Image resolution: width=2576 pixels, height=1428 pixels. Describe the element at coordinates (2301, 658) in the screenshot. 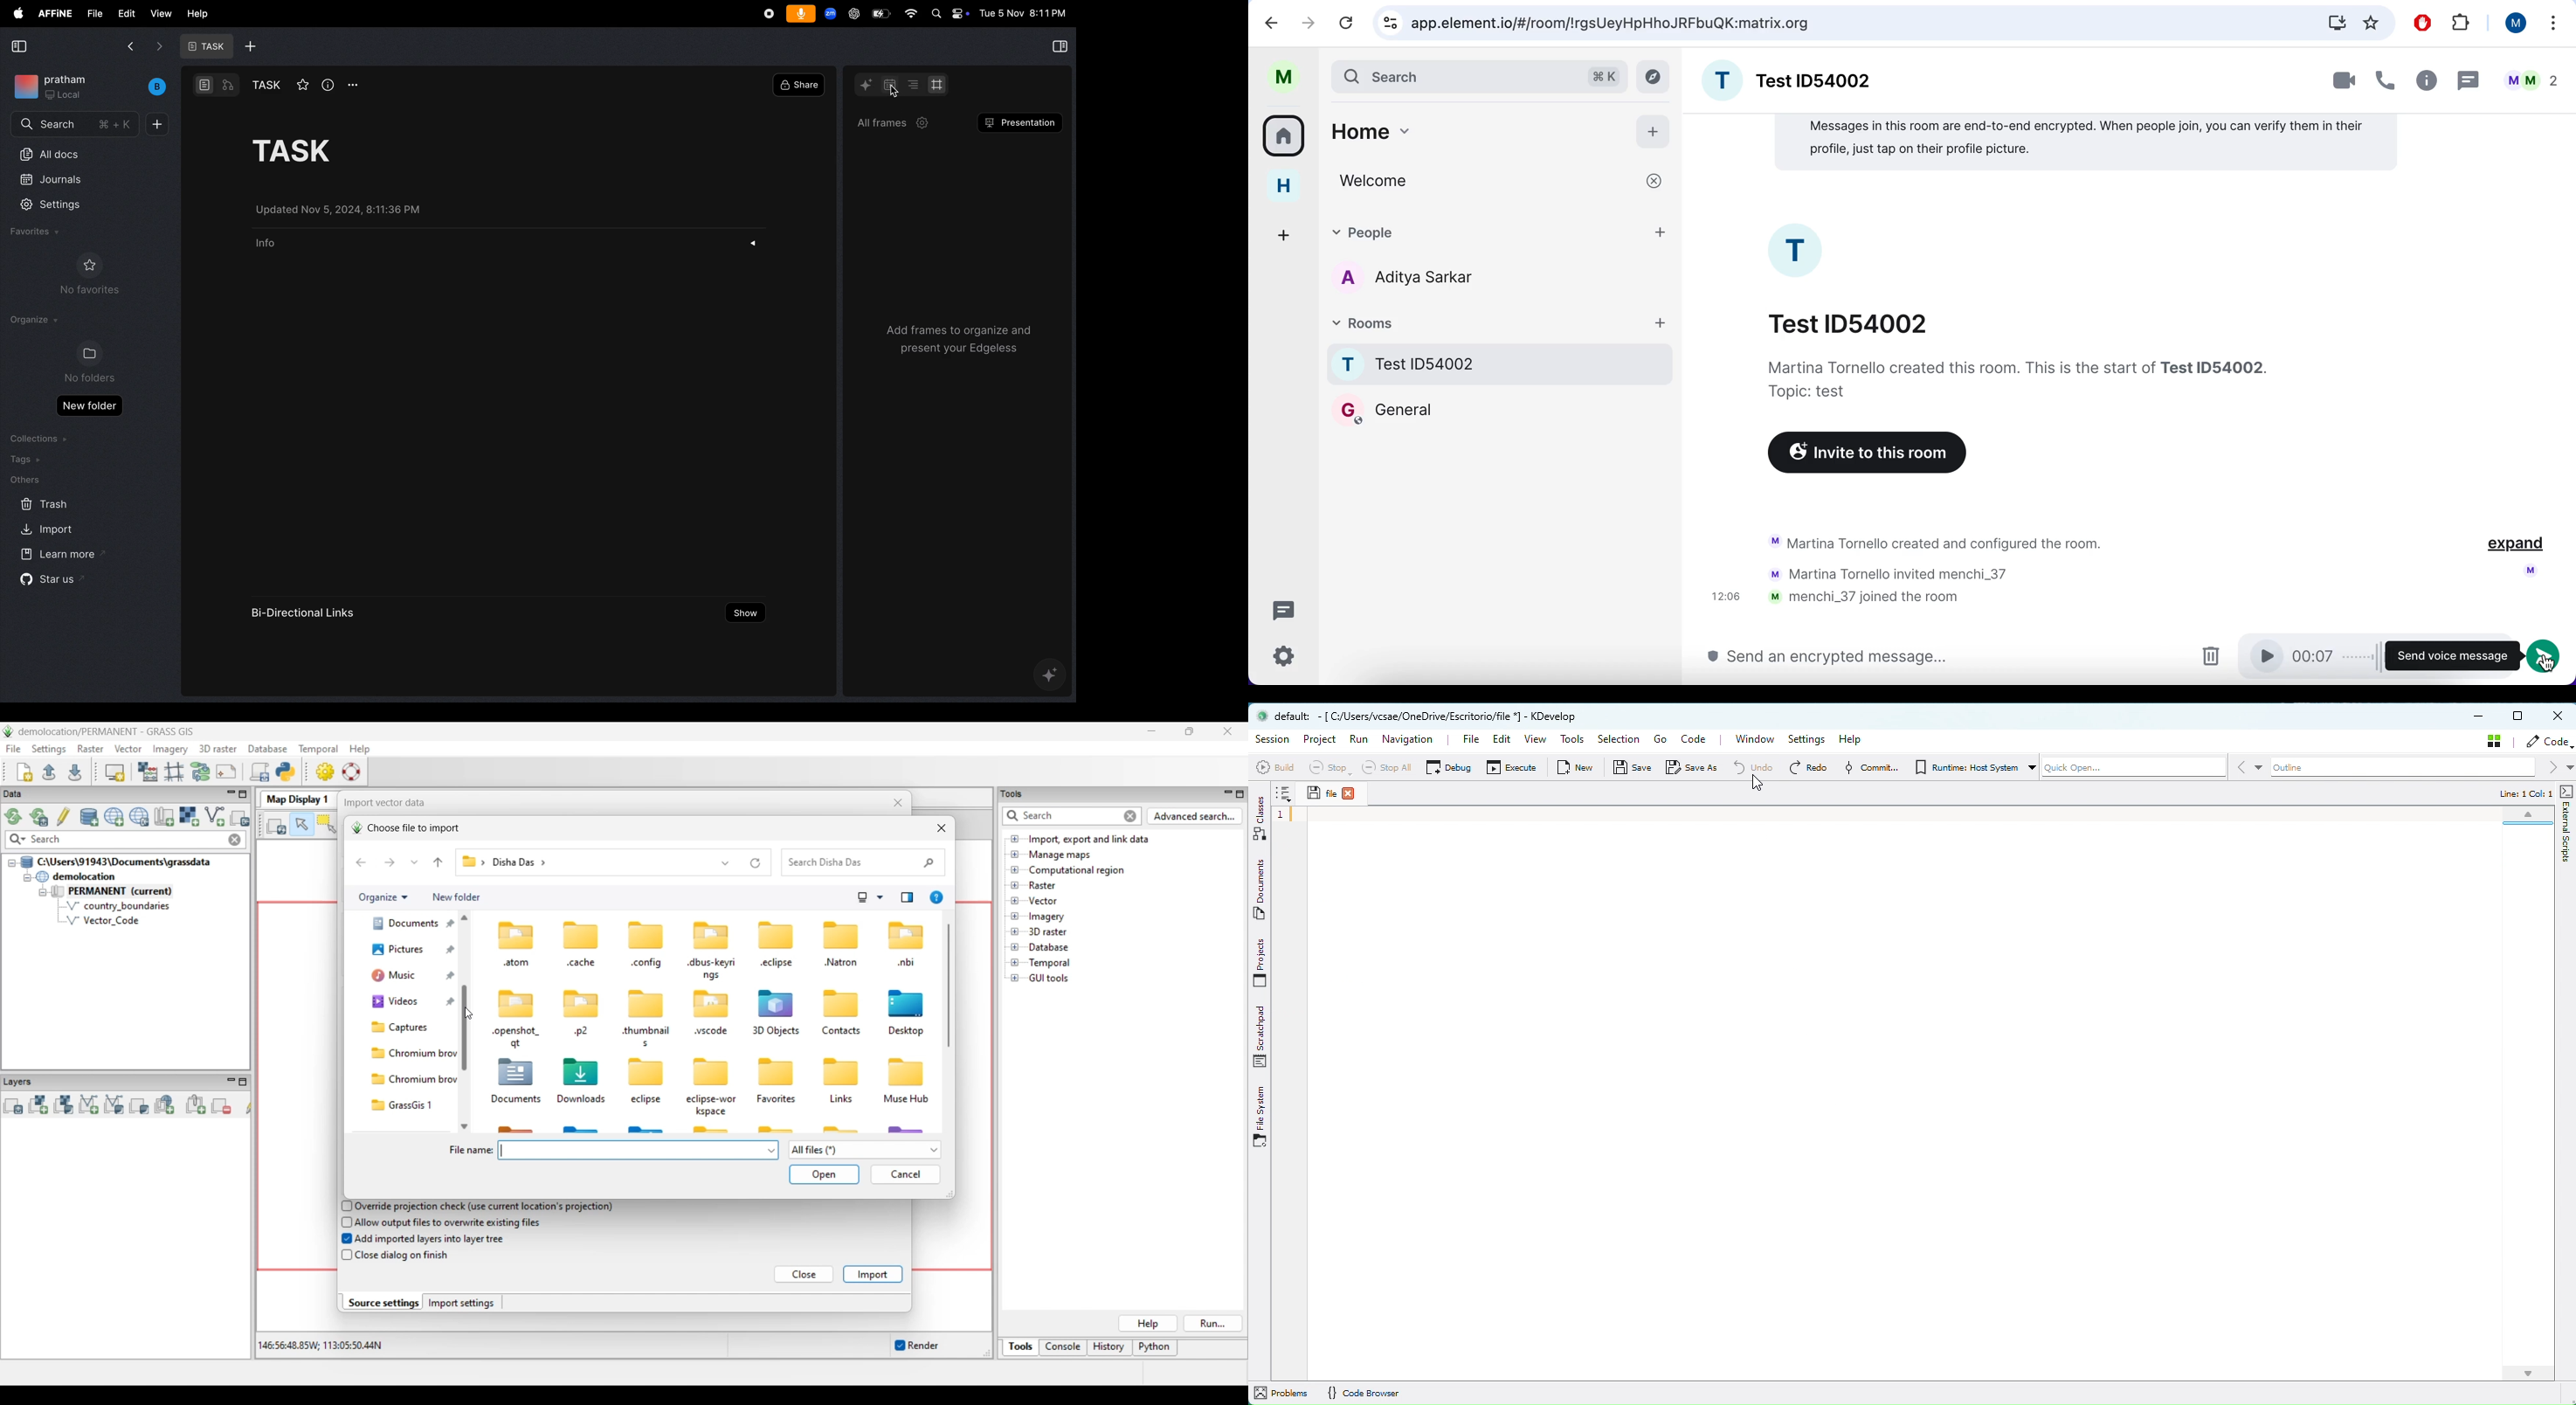

I see `voice message` at that location.